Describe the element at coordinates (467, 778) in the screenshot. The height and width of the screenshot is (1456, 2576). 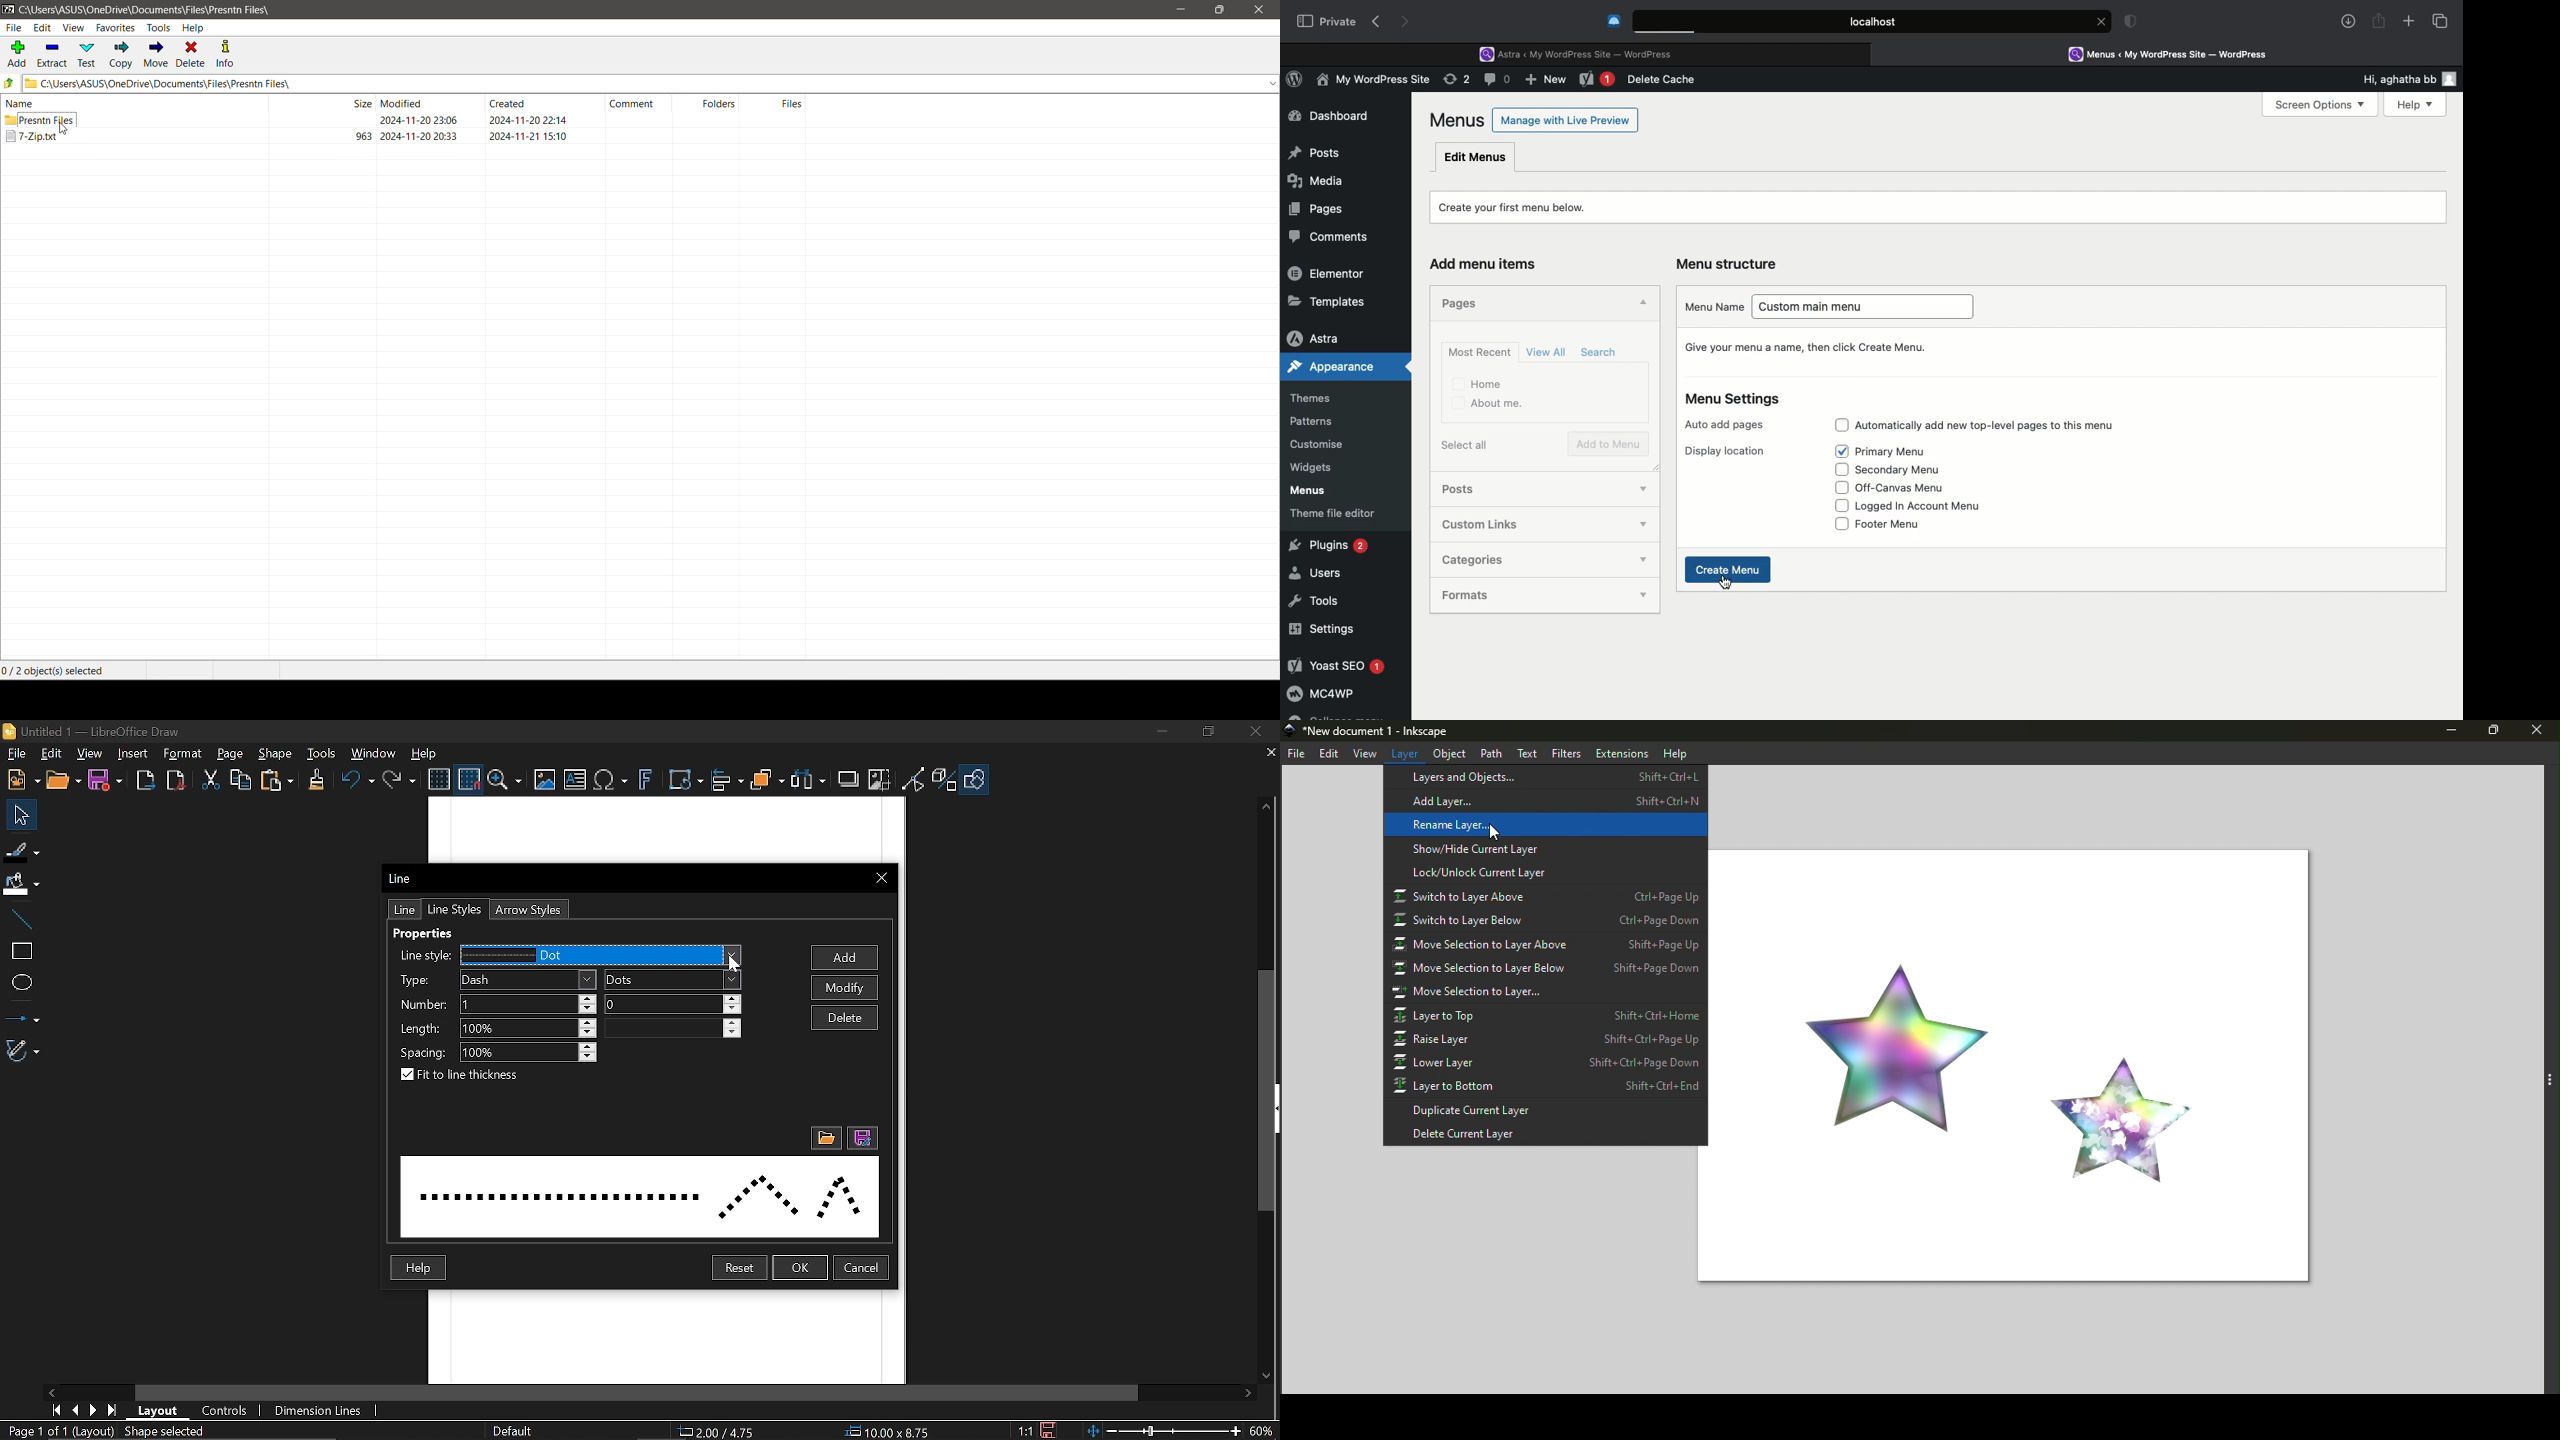
I see `Snap to grid` at that location.